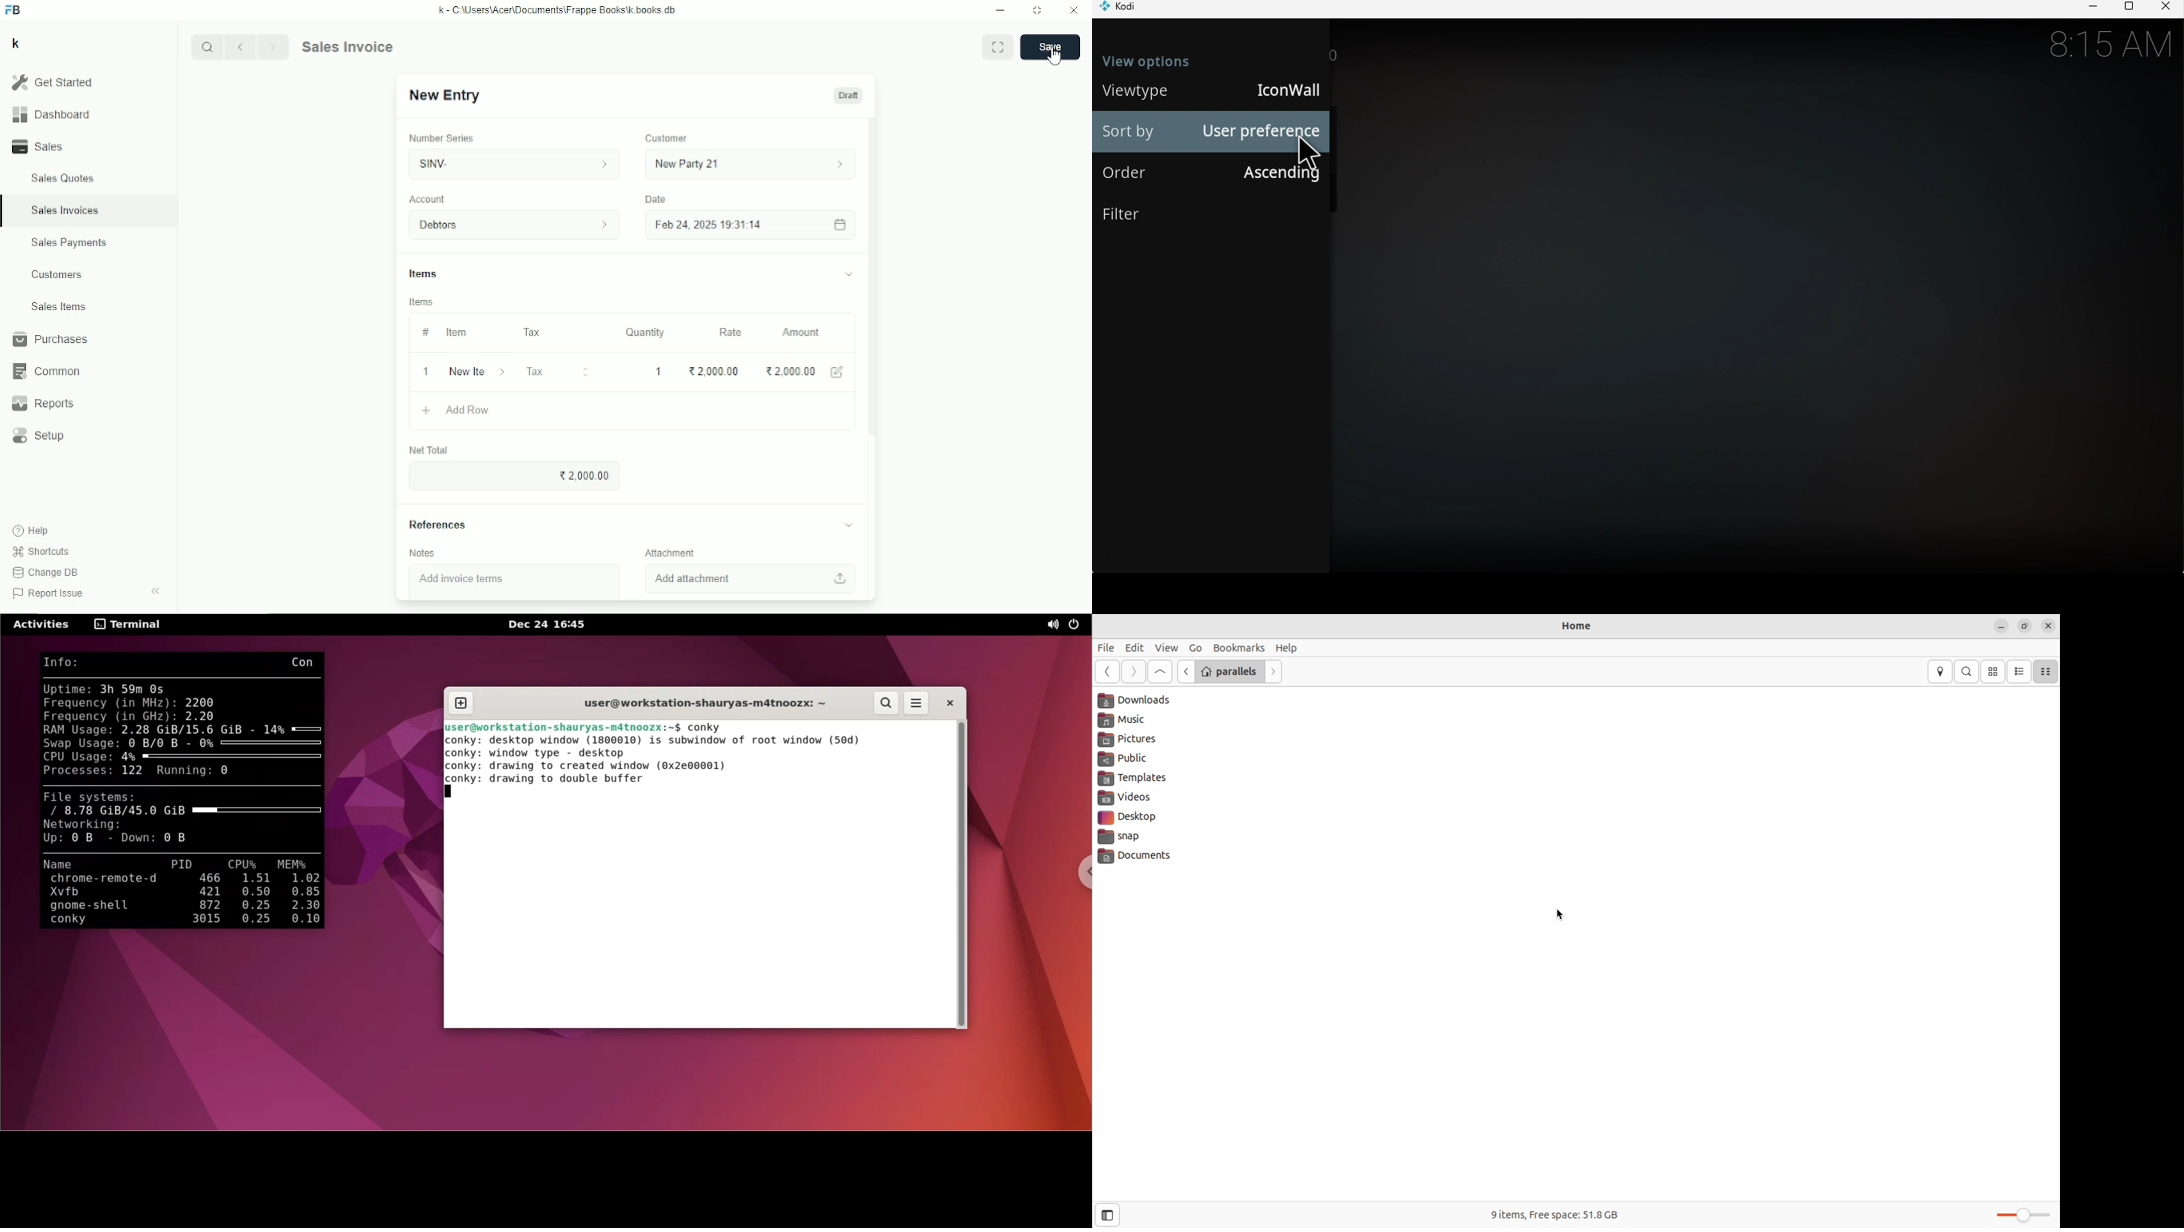 Image resolution: width=2184 pixels, height=1232 pixels. Describe the element at coordinates (631, 276) in the screenshot. I see `Items` at that location.